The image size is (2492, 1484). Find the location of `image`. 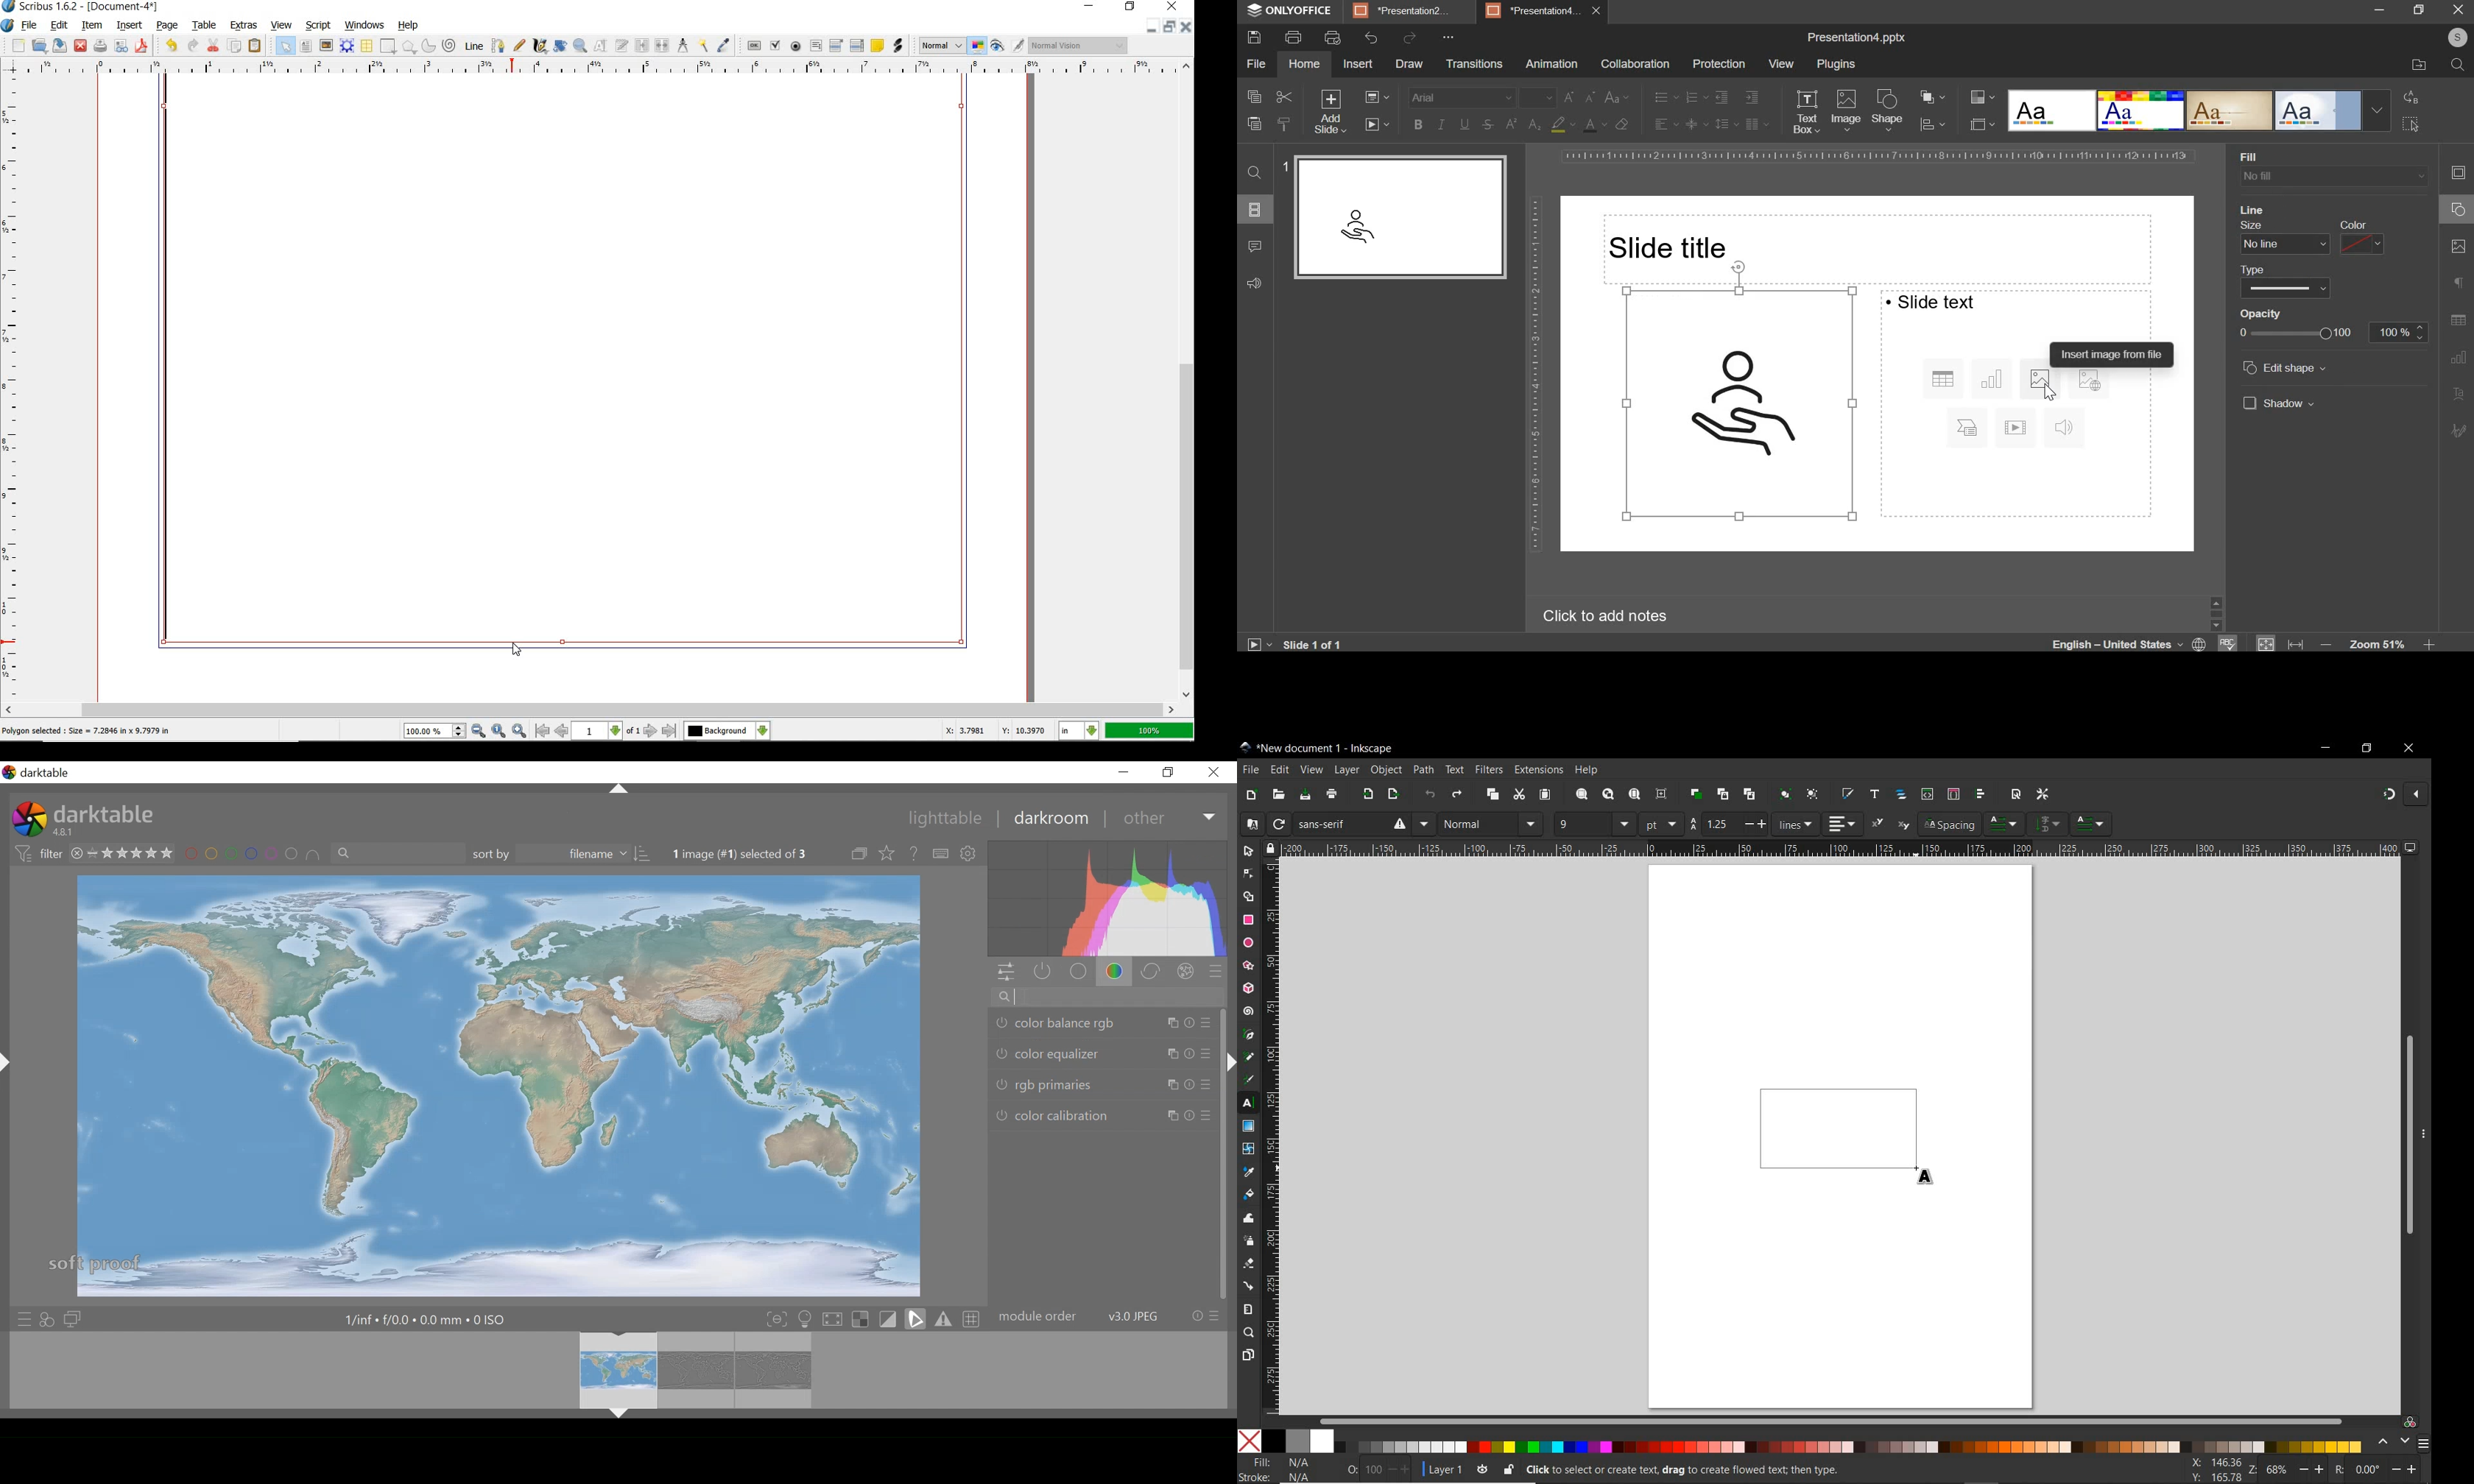

image is located at coordinates (1846, 111).